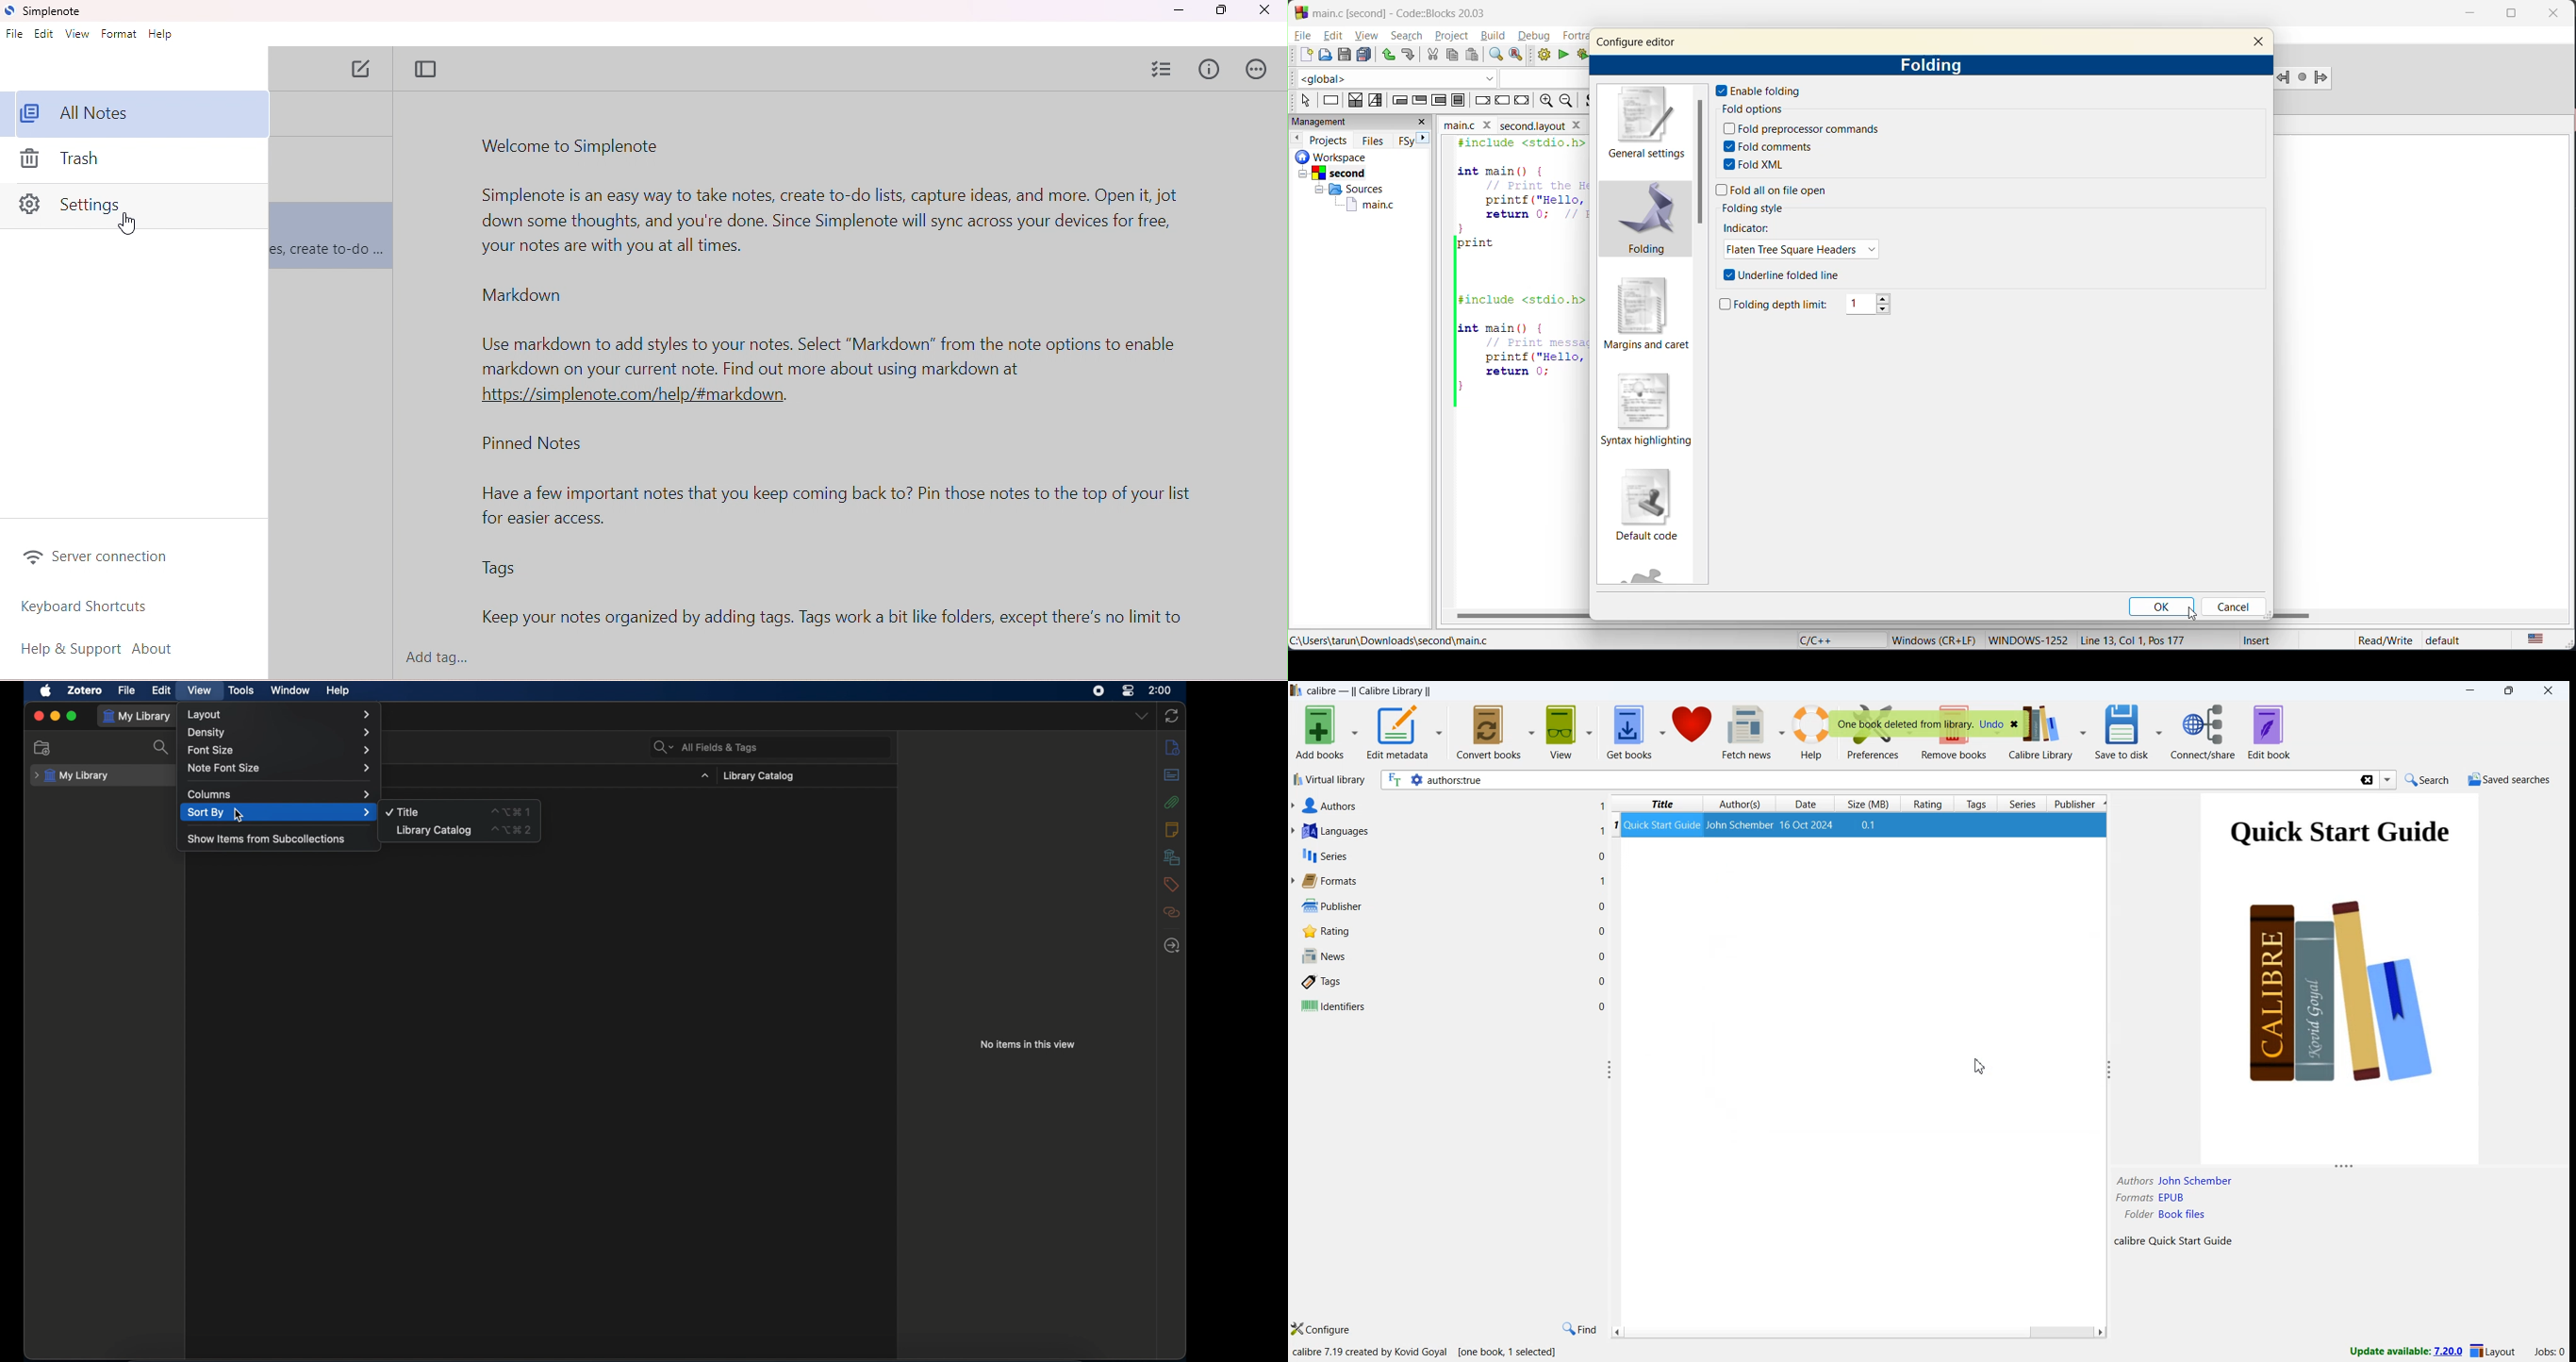 The height and width of the screenshot is (1372, 2576). Describe the element at coordinates (72, 776) in the screenshot. I see `my library` at that location.